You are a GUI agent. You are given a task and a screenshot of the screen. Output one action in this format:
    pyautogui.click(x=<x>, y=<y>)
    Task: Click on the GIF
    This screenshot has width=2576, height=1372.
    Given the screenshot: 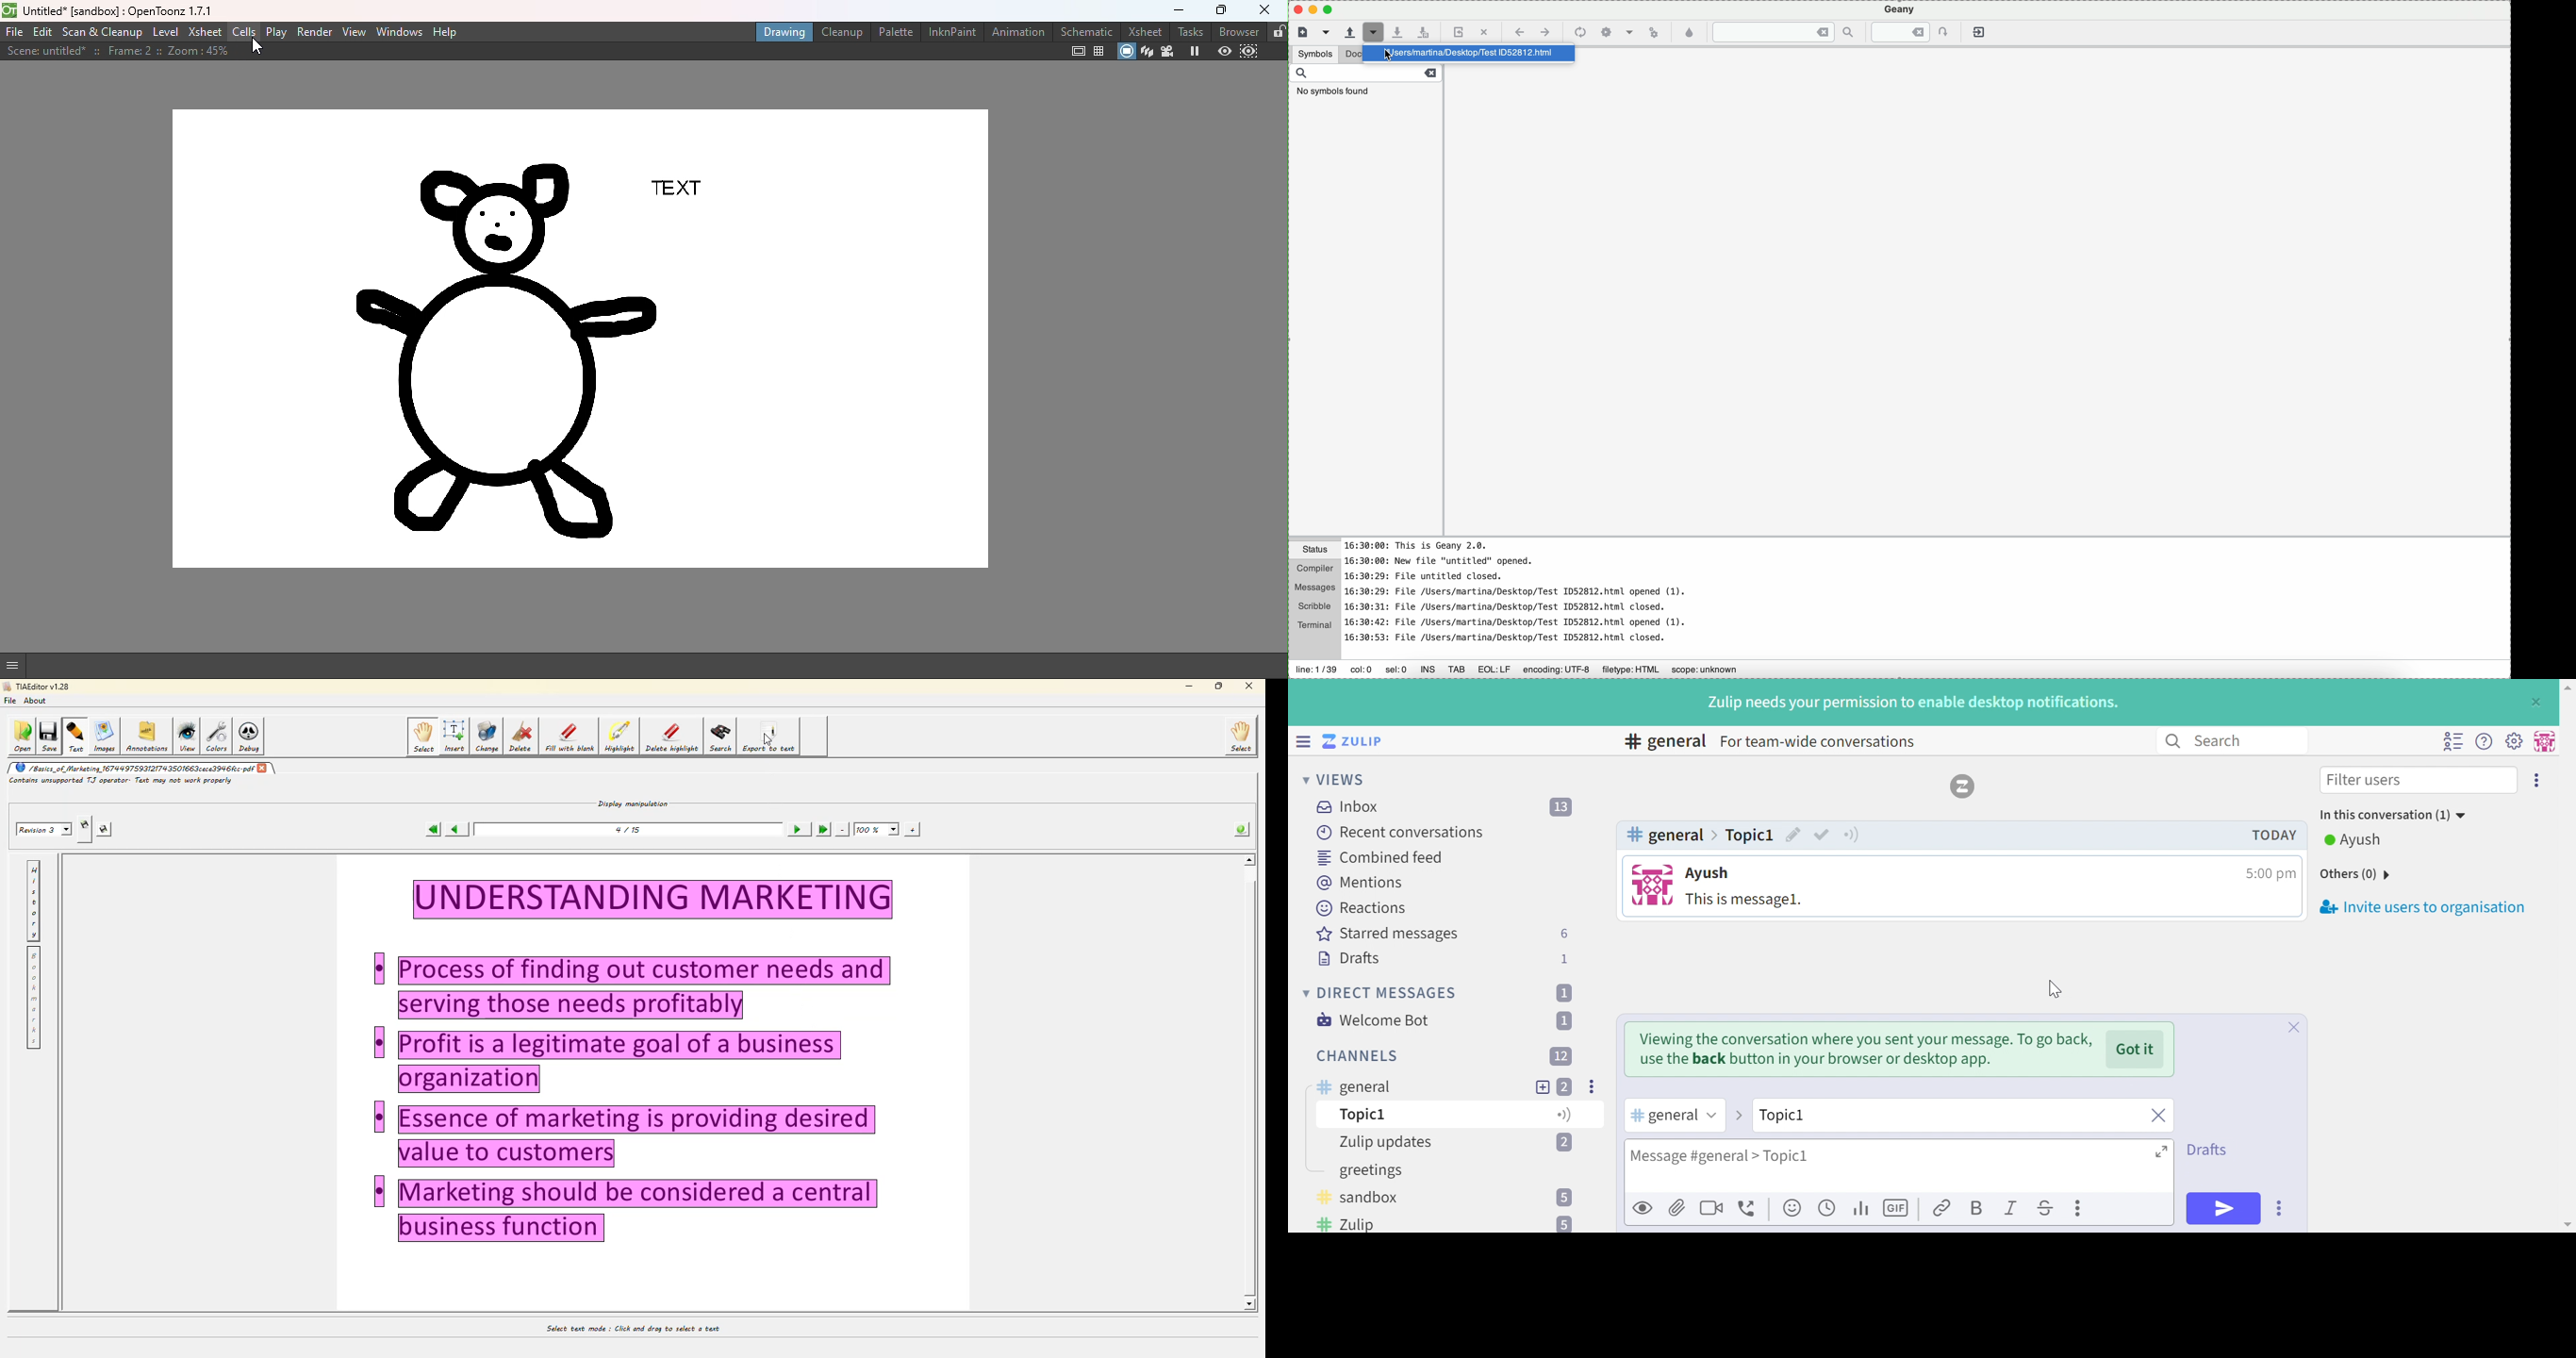 What is the action you would take?
    pyautogui.click(x=1898, y=1209)
    